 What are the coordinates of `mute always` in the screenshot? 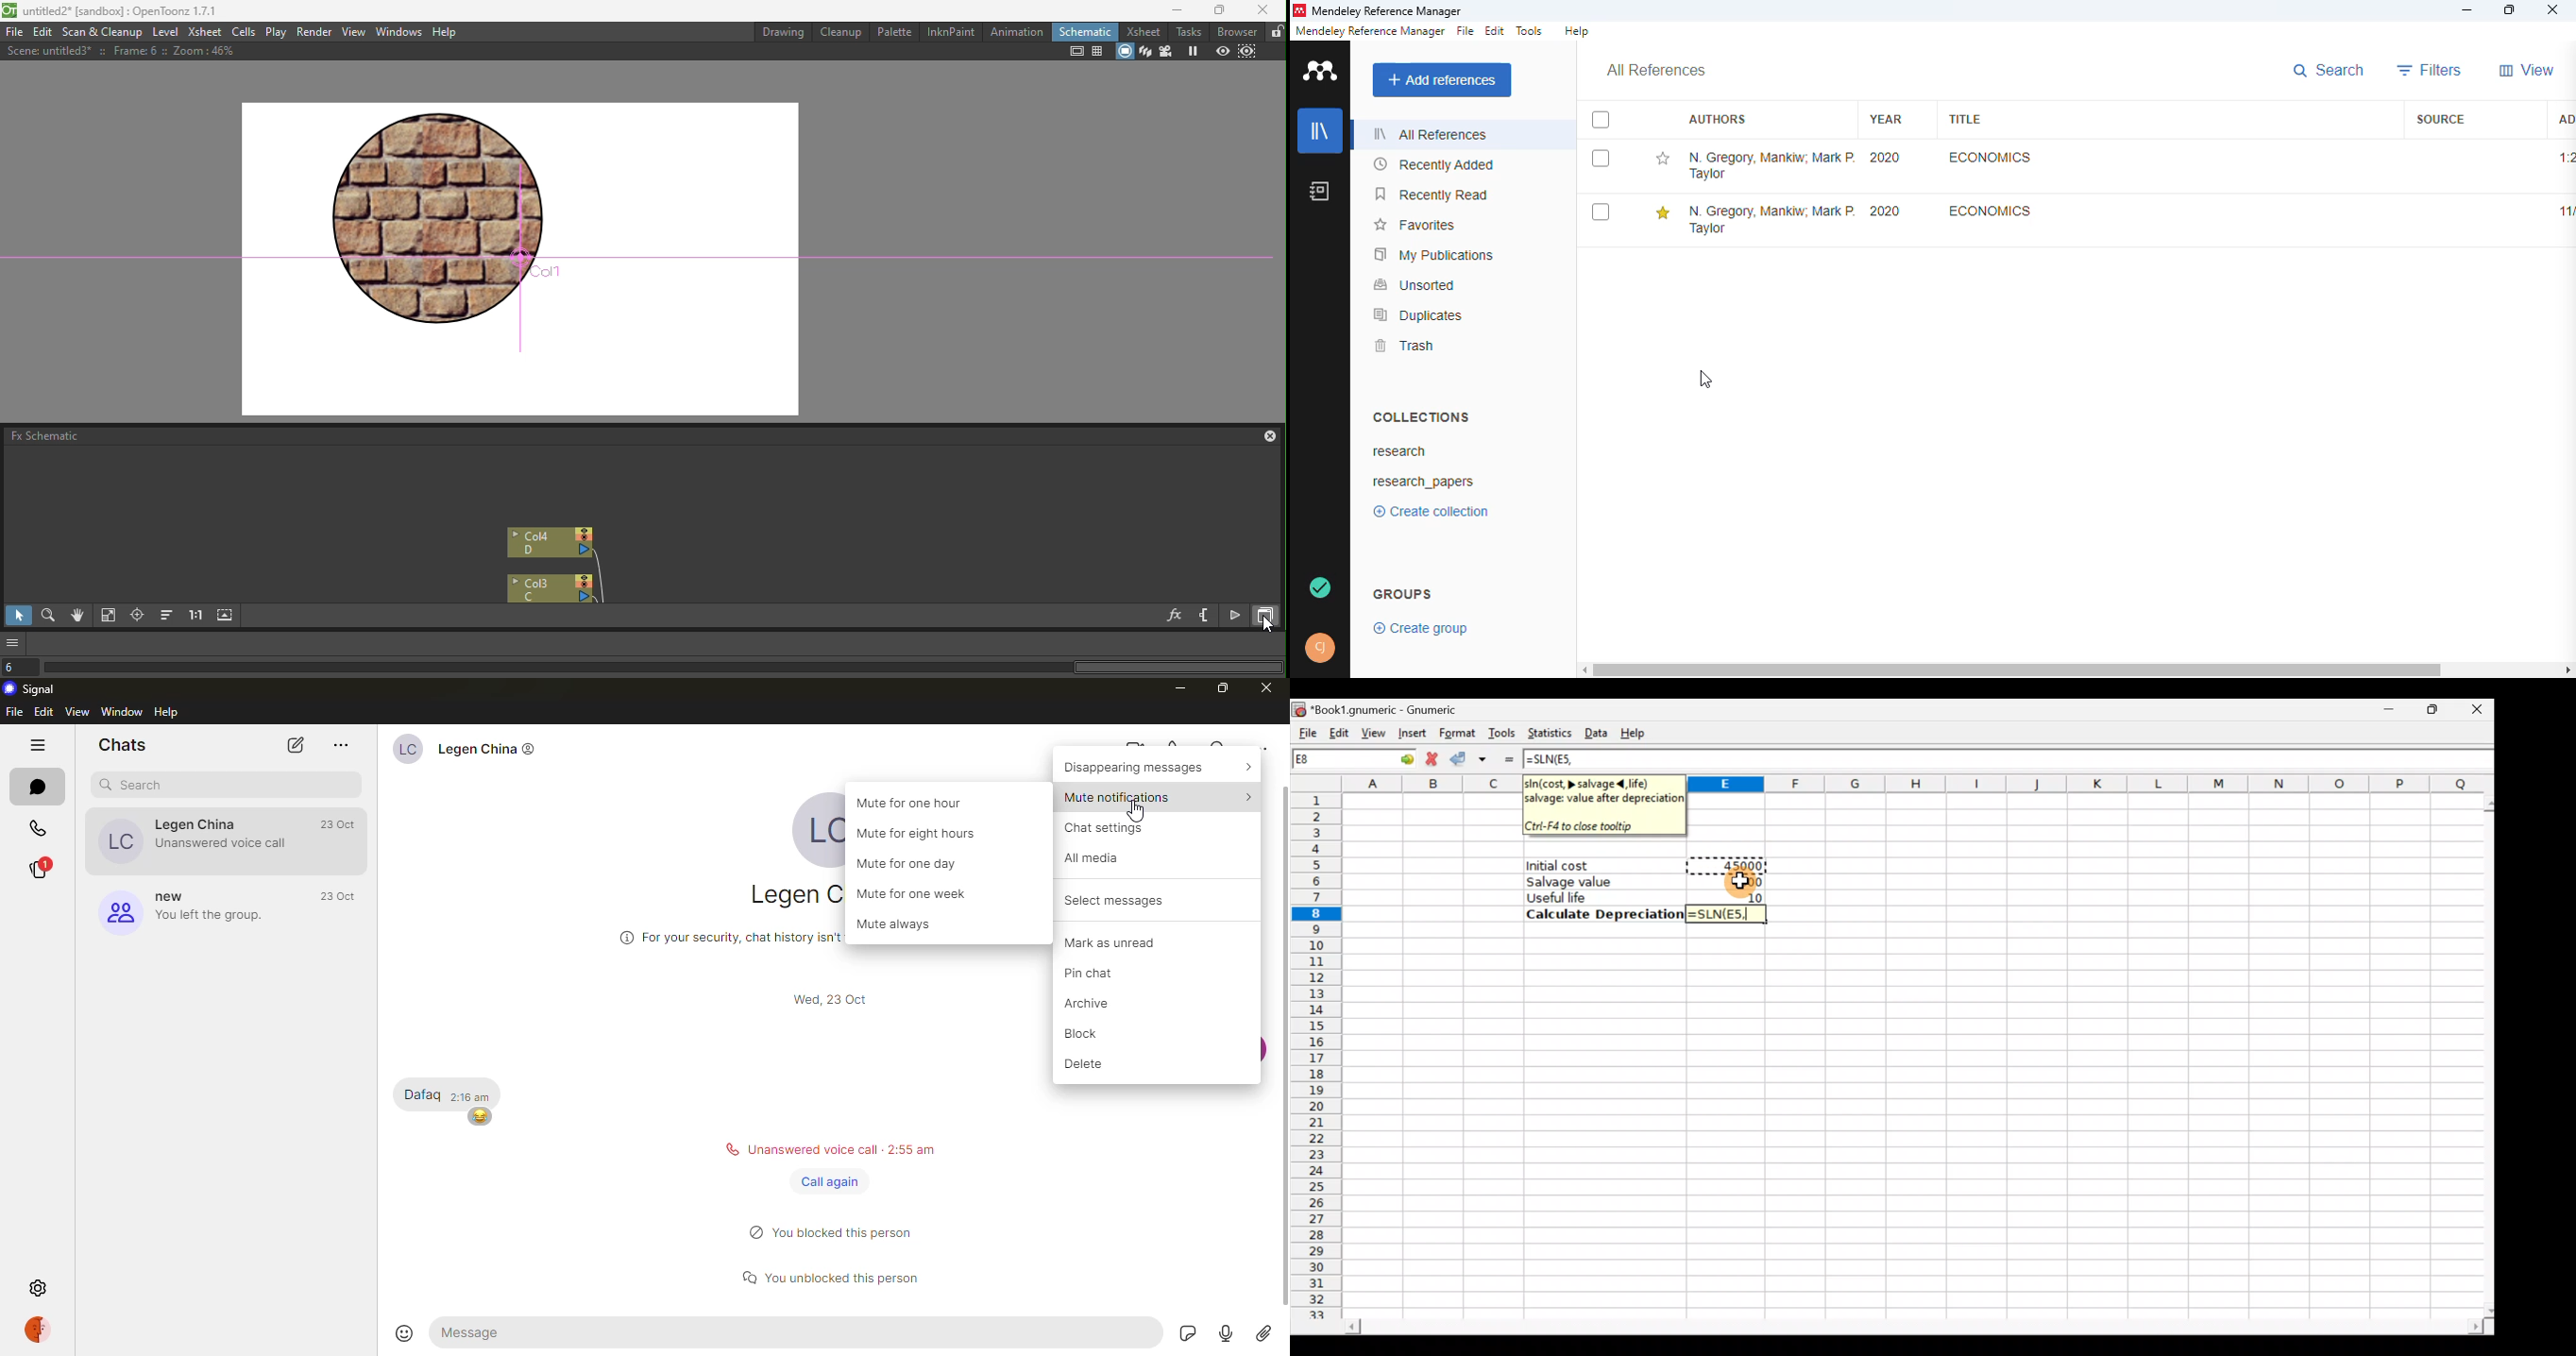 It's located at (903, 925).